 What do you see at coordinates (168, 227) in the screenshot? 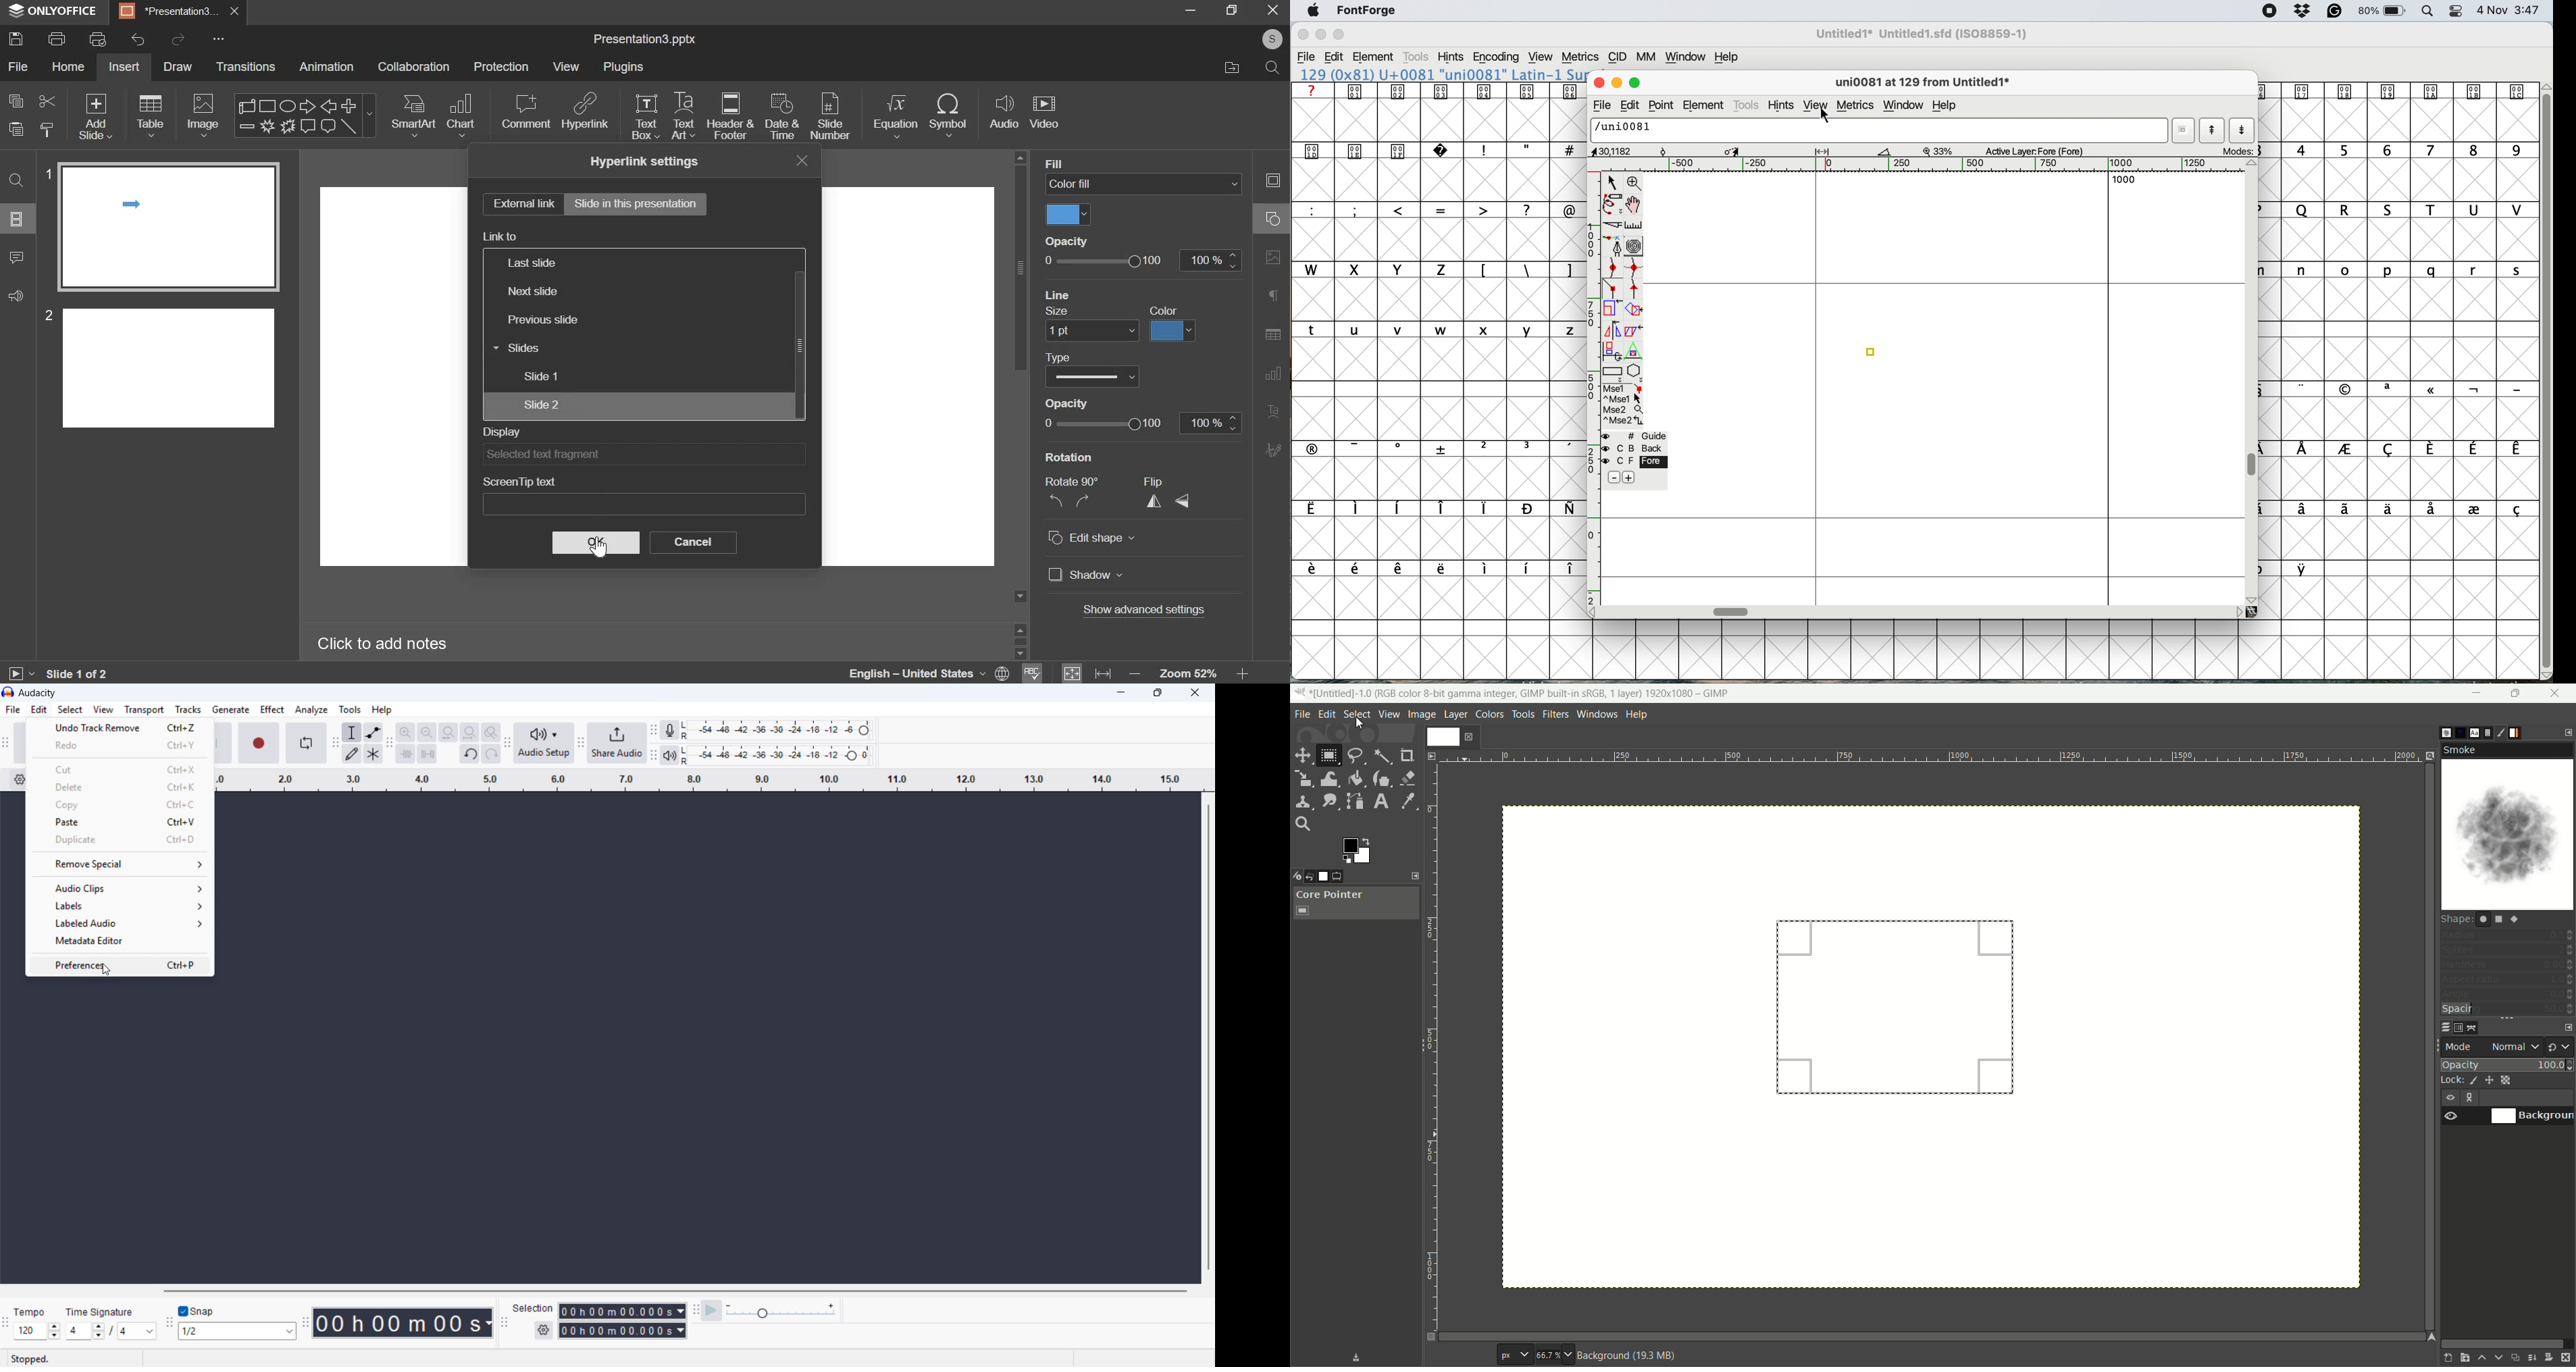
I see `slide 1 preview` at bounding box center [168, 227].